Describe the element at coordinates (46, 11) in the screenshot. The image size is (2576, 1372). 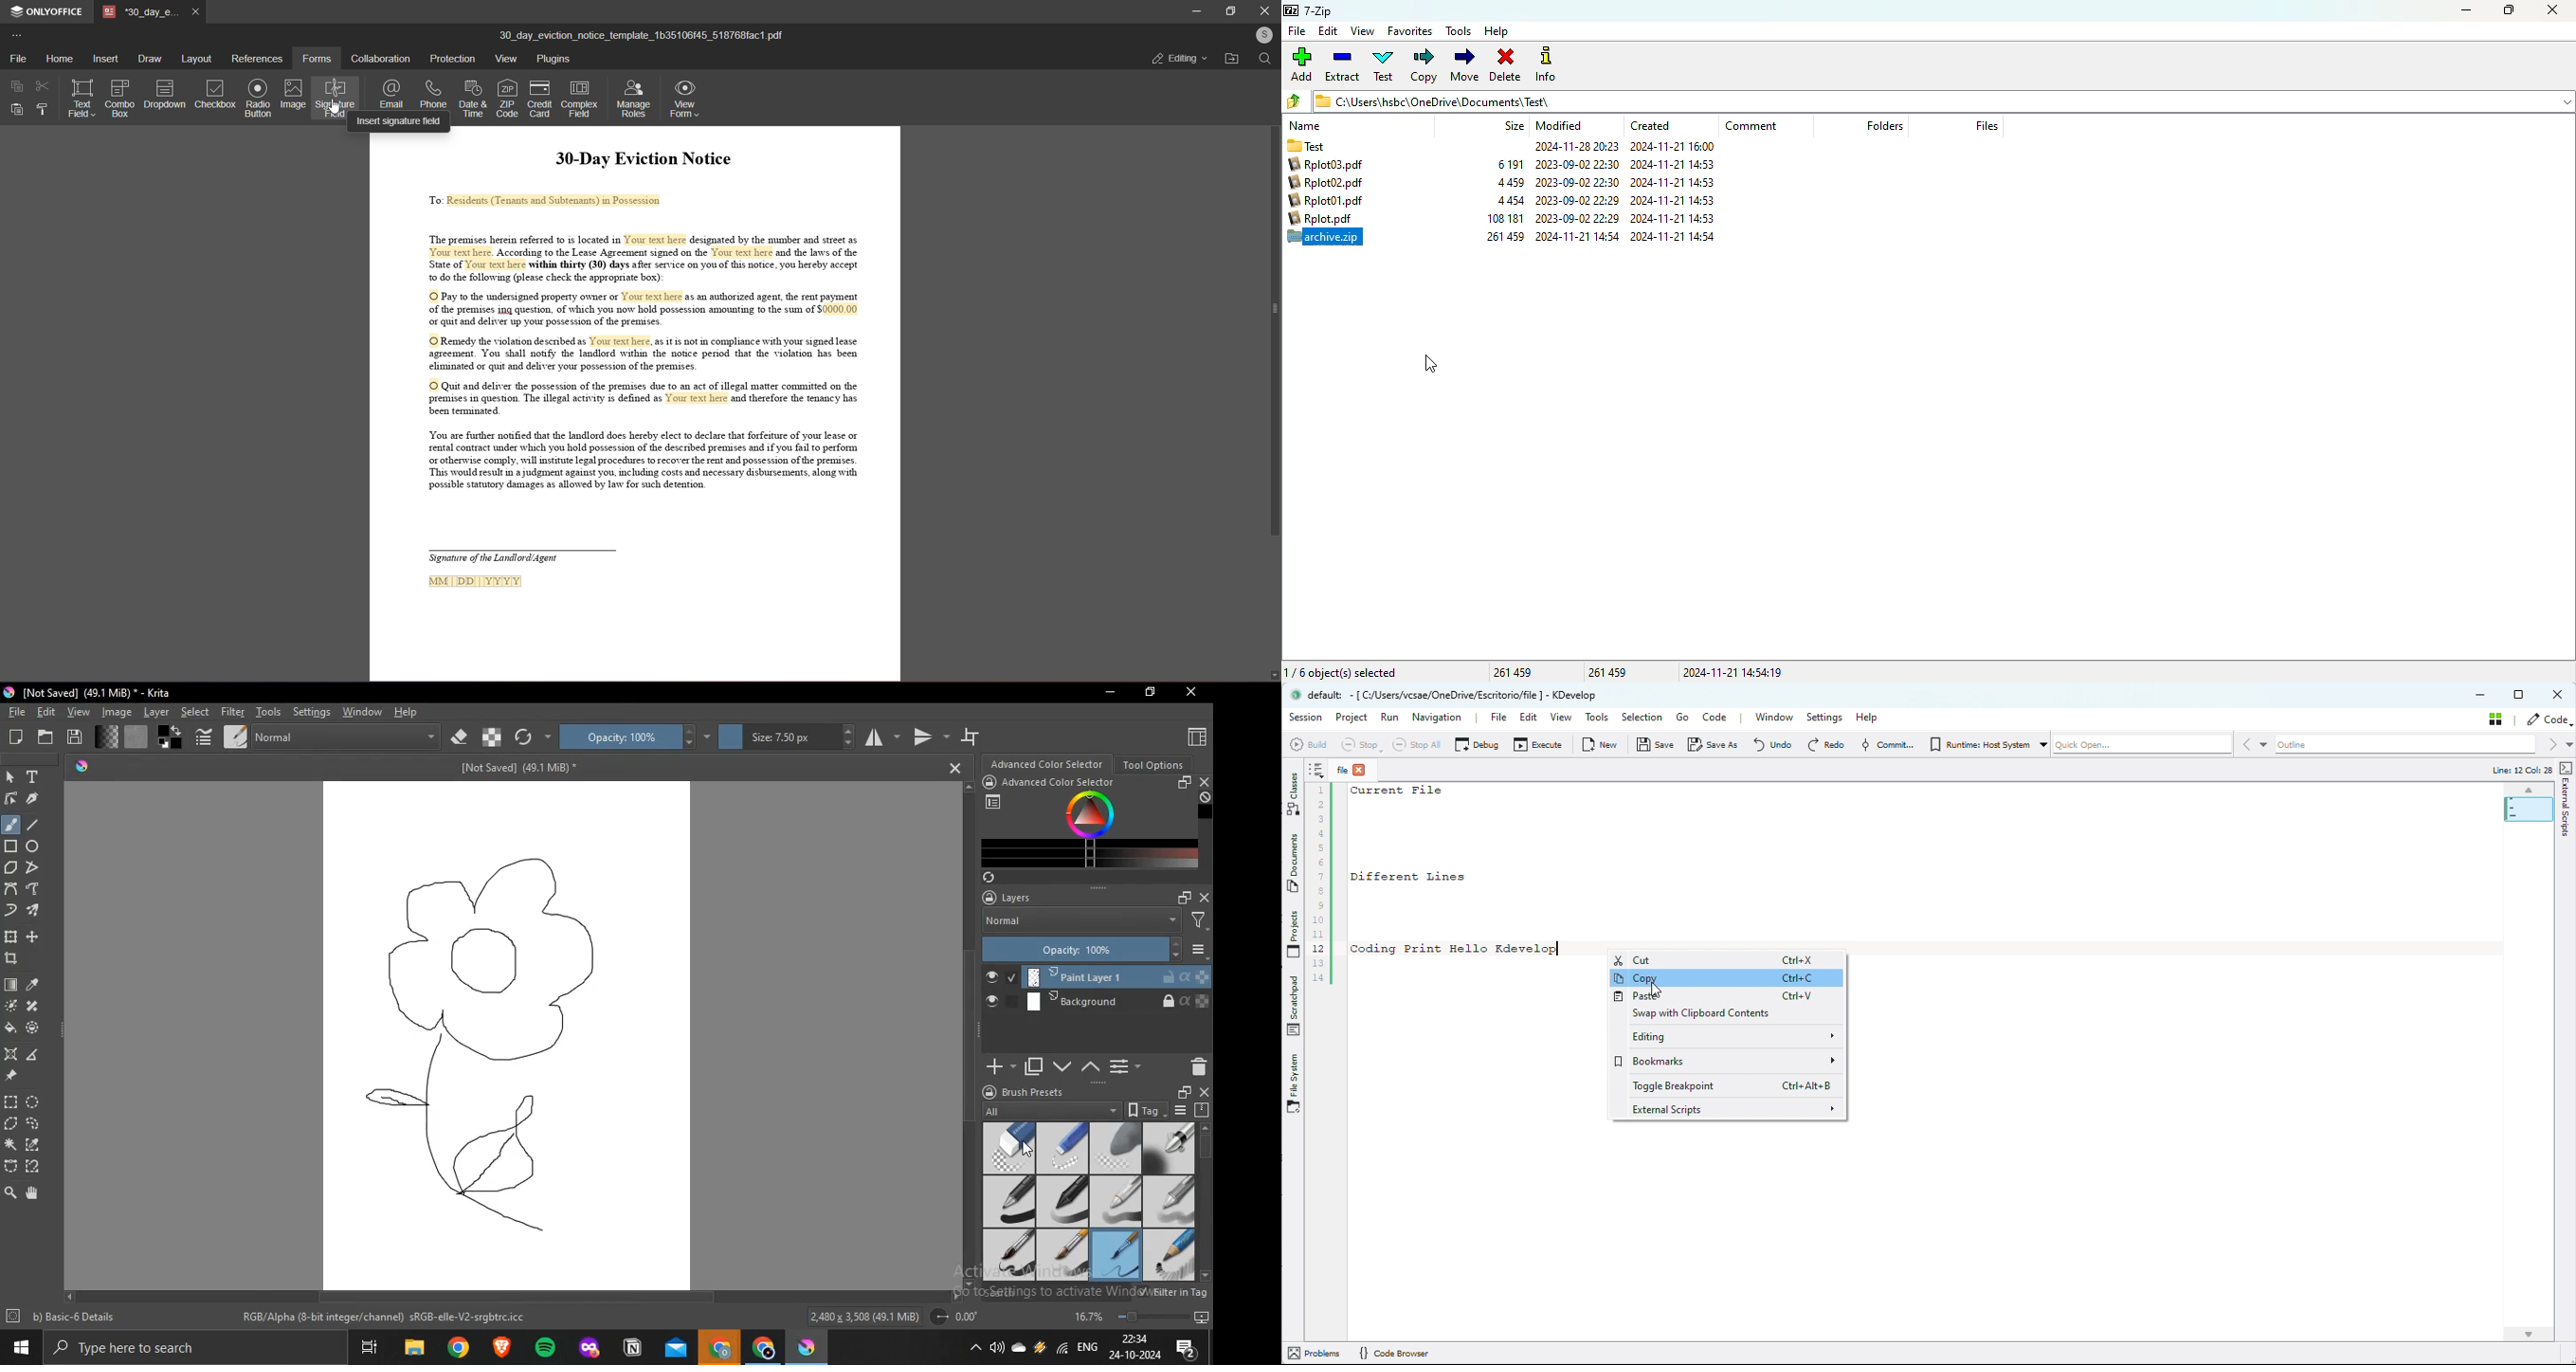
I see `onlyoffice application logo and name` at that location.